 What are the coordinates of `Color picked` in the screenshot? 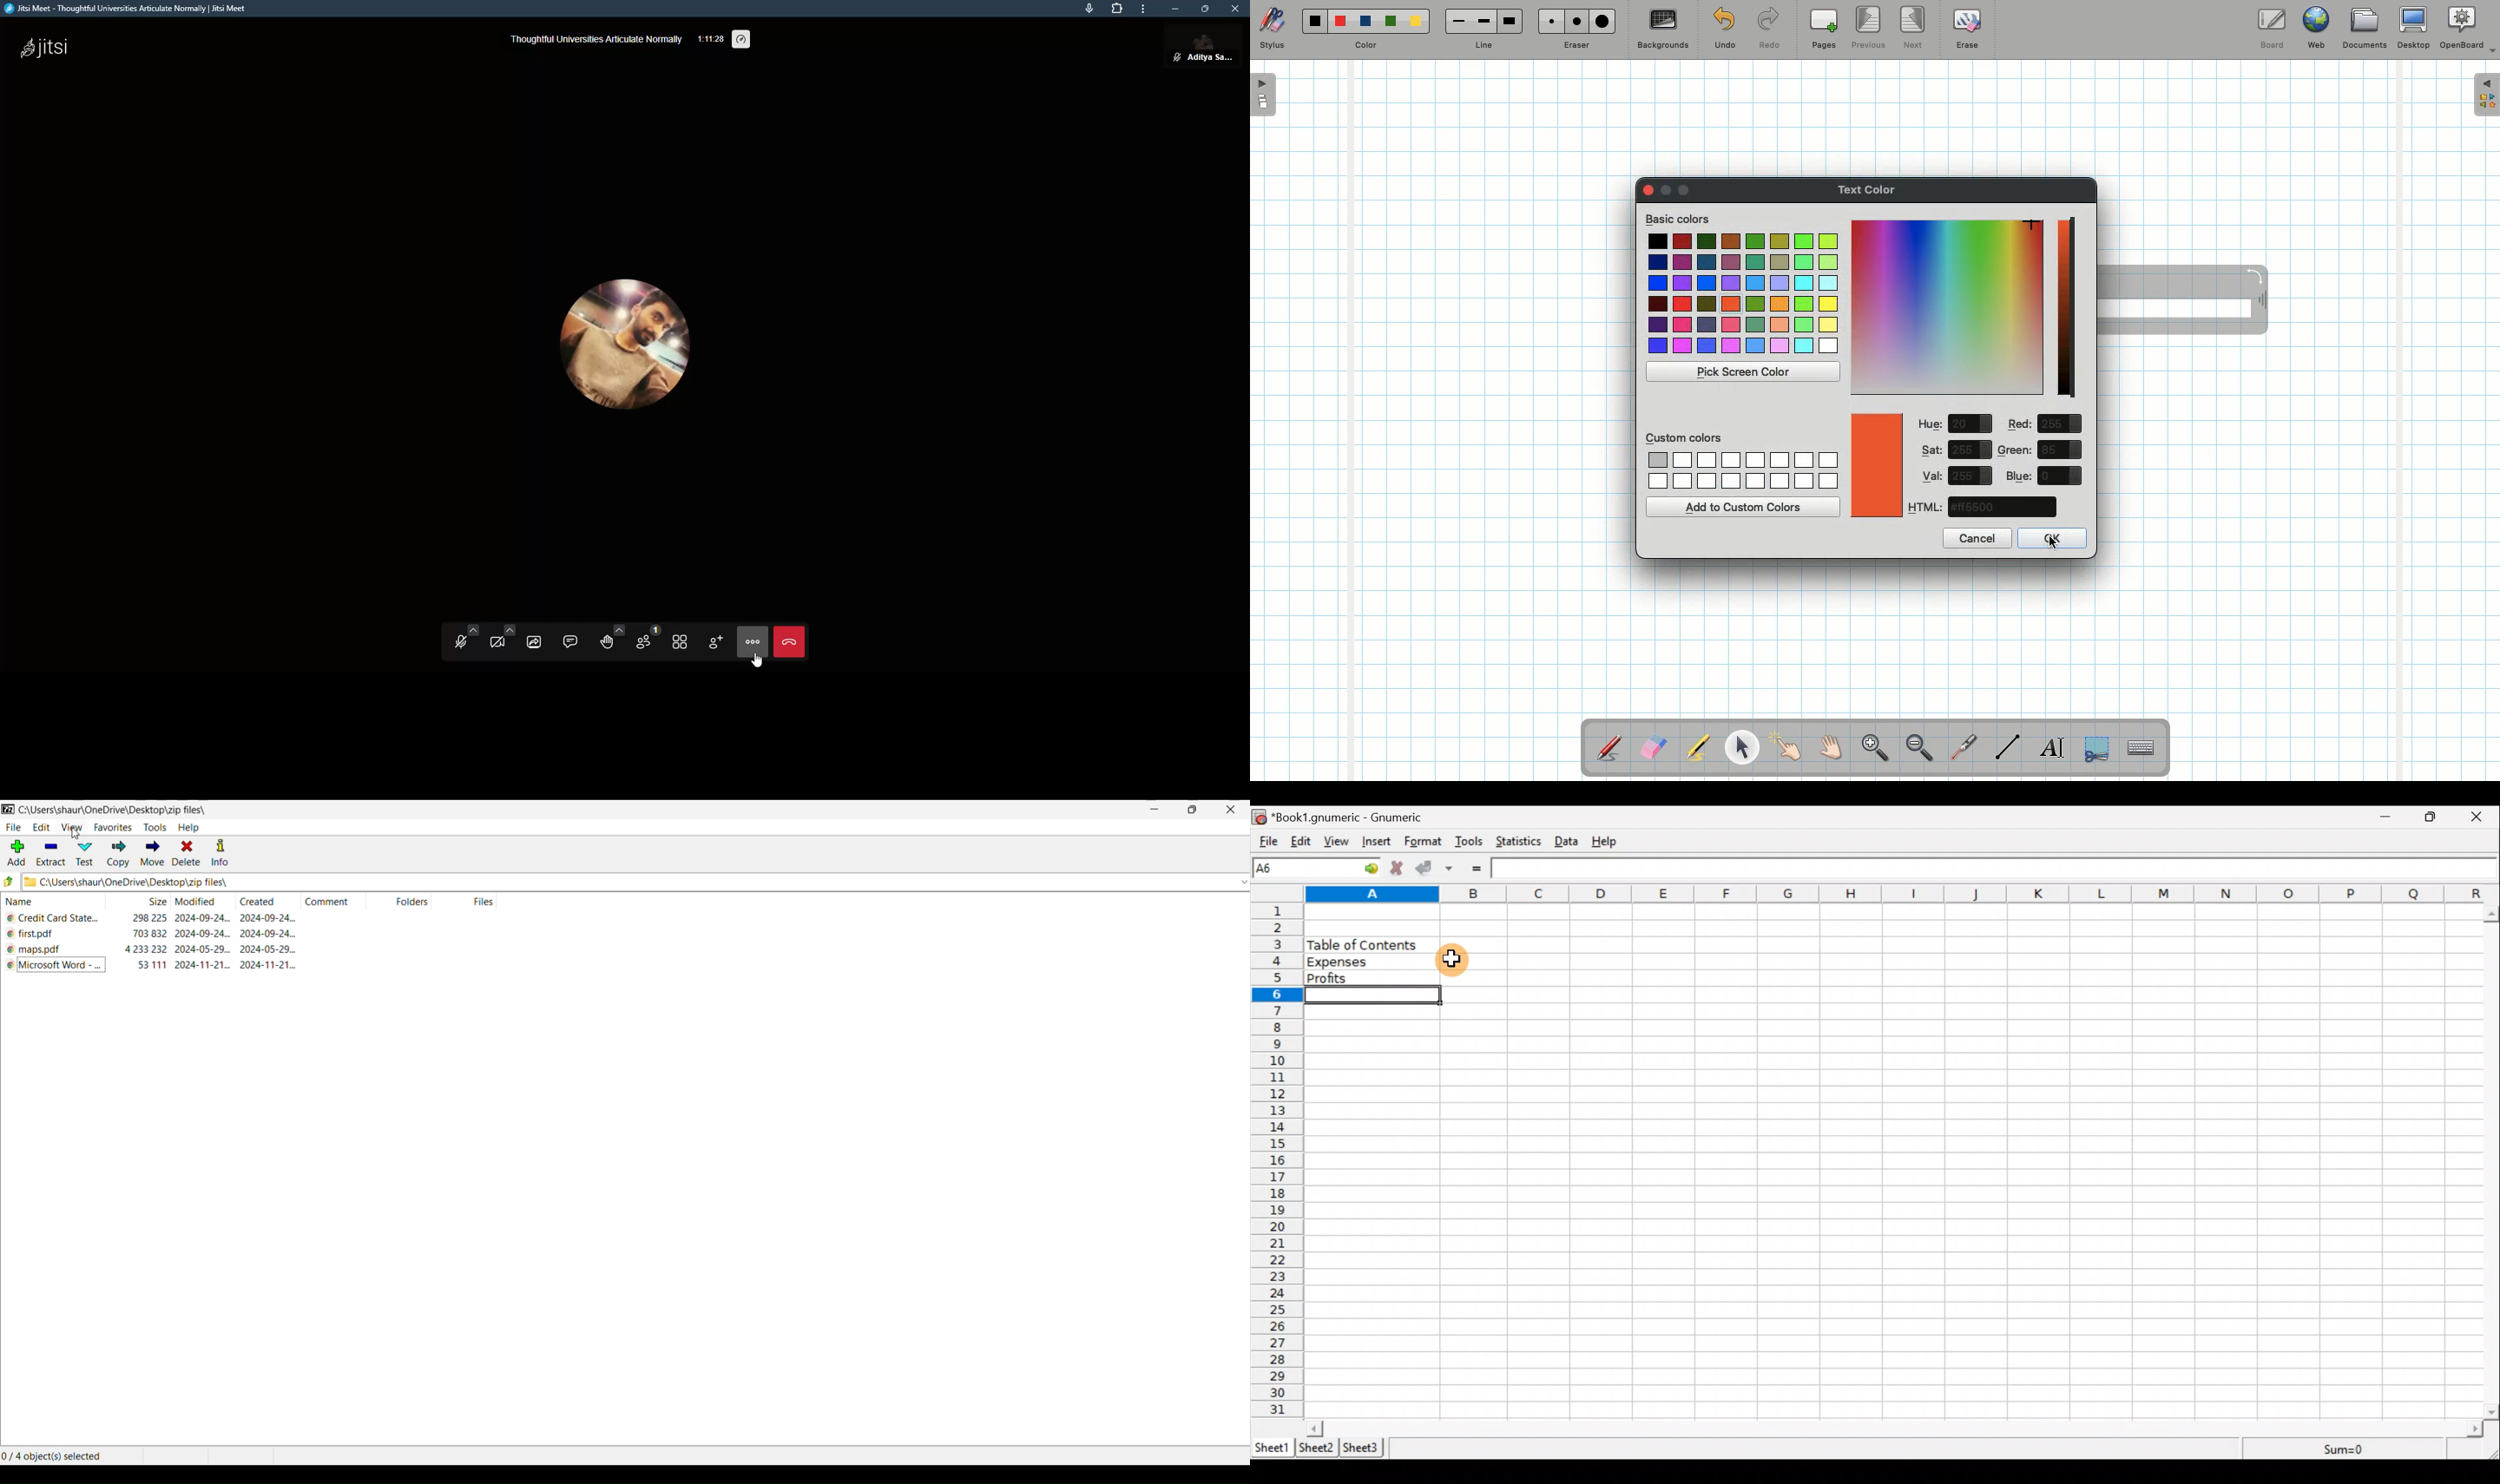 It's located at (1876, 465).